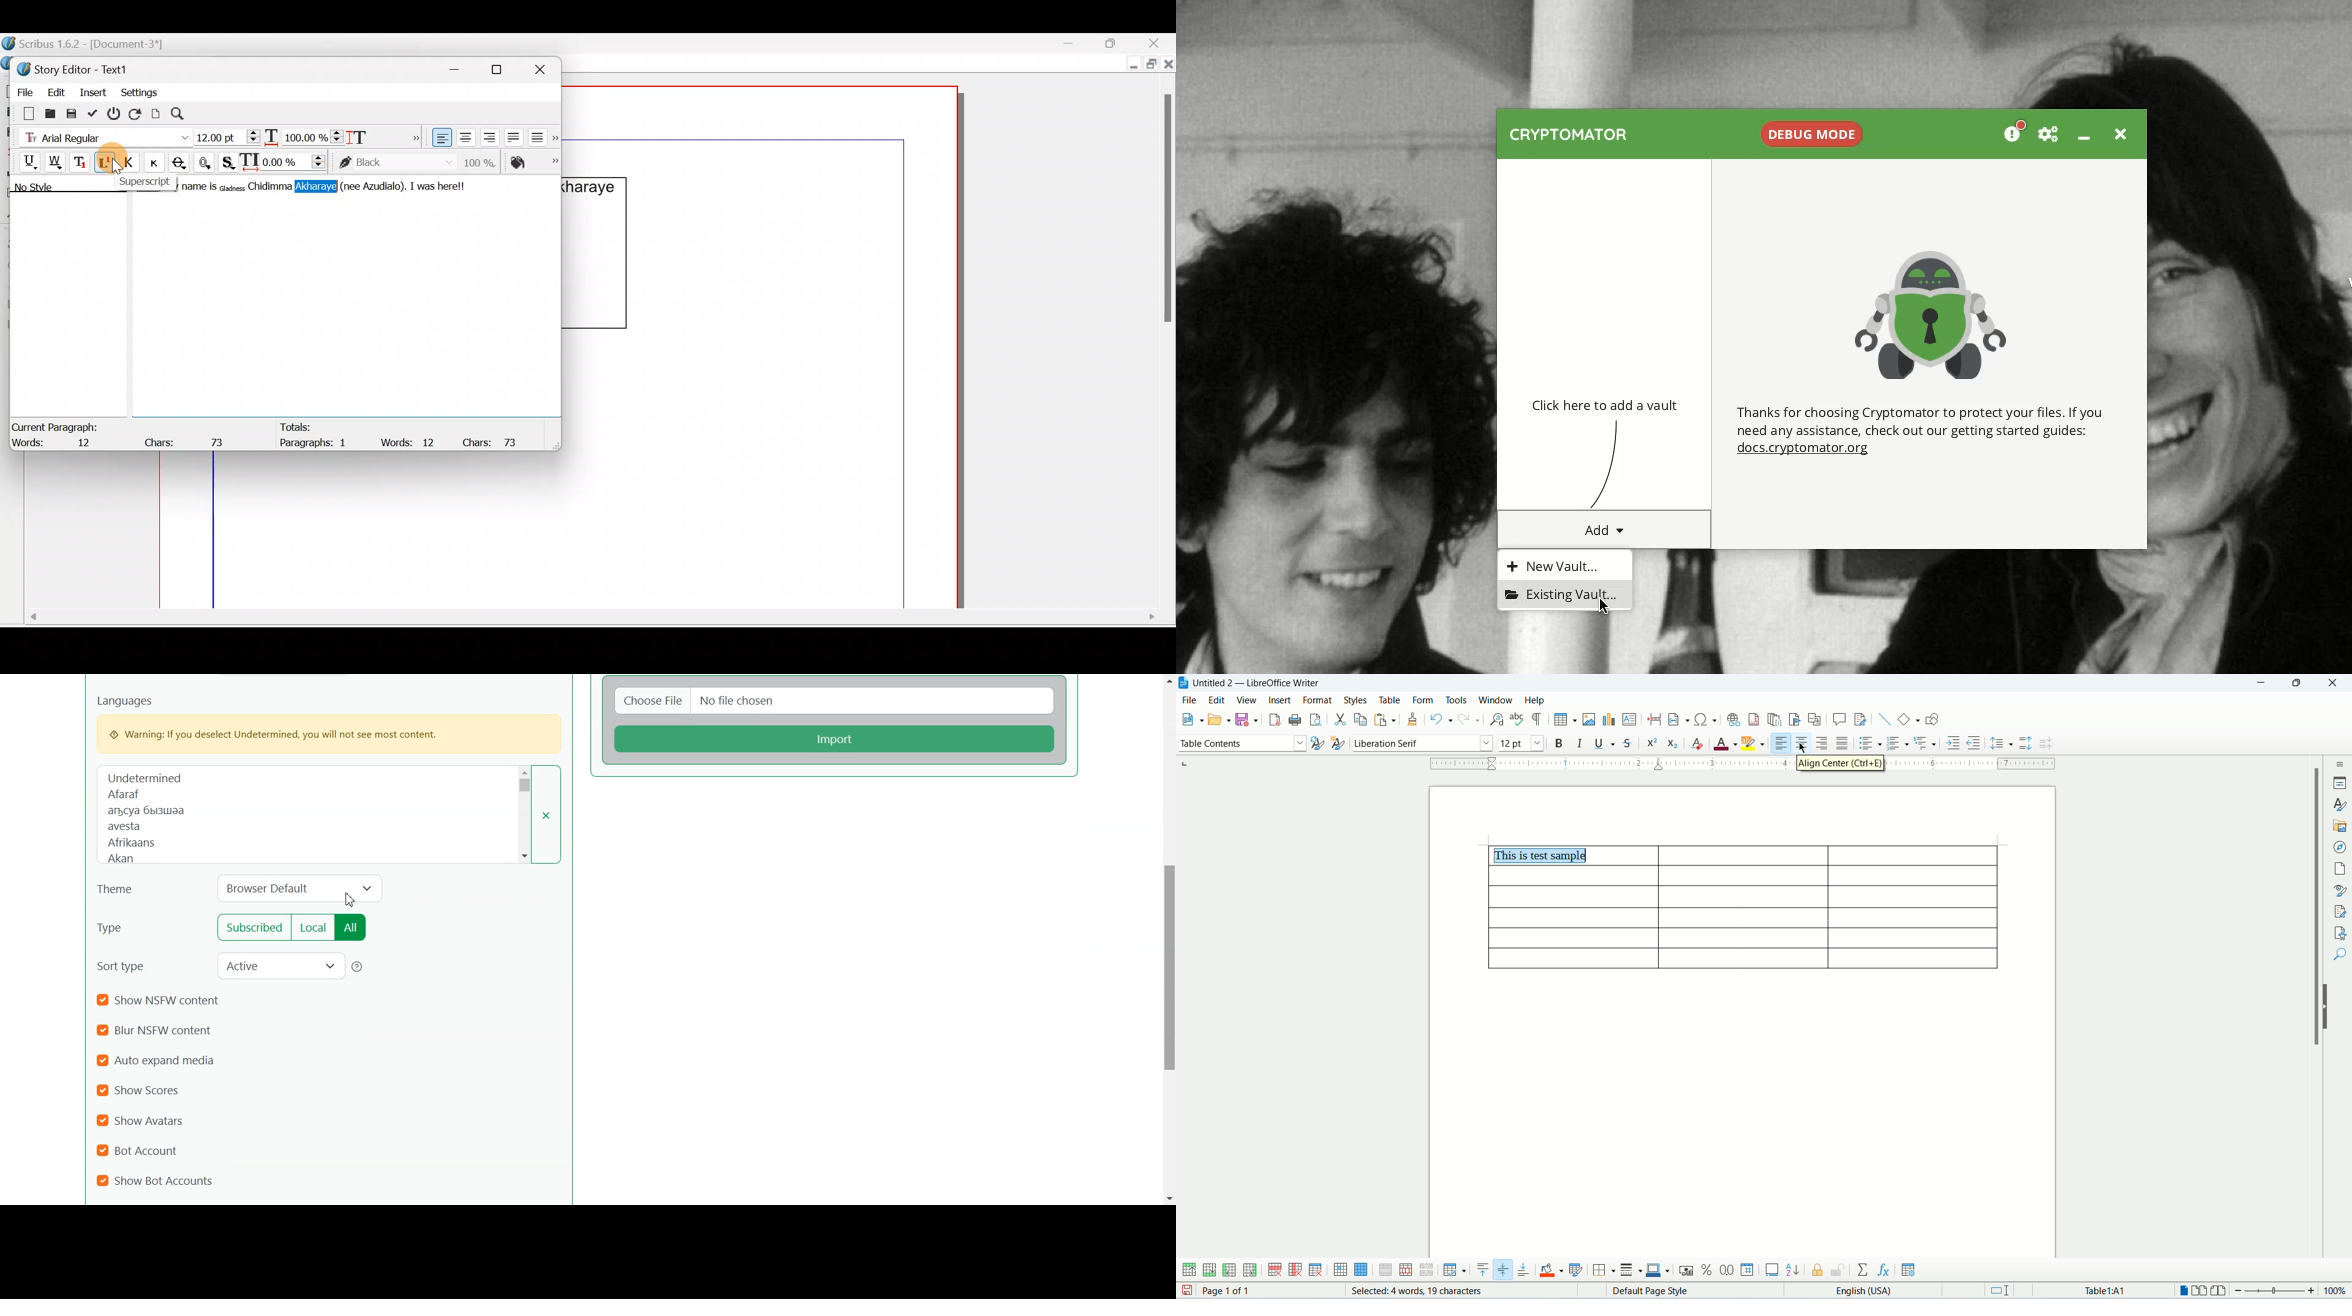  What do you see at coordinates (304, 135) in the screenshot?
I see `Scaling width of characters` at bounding box center [304, 135].